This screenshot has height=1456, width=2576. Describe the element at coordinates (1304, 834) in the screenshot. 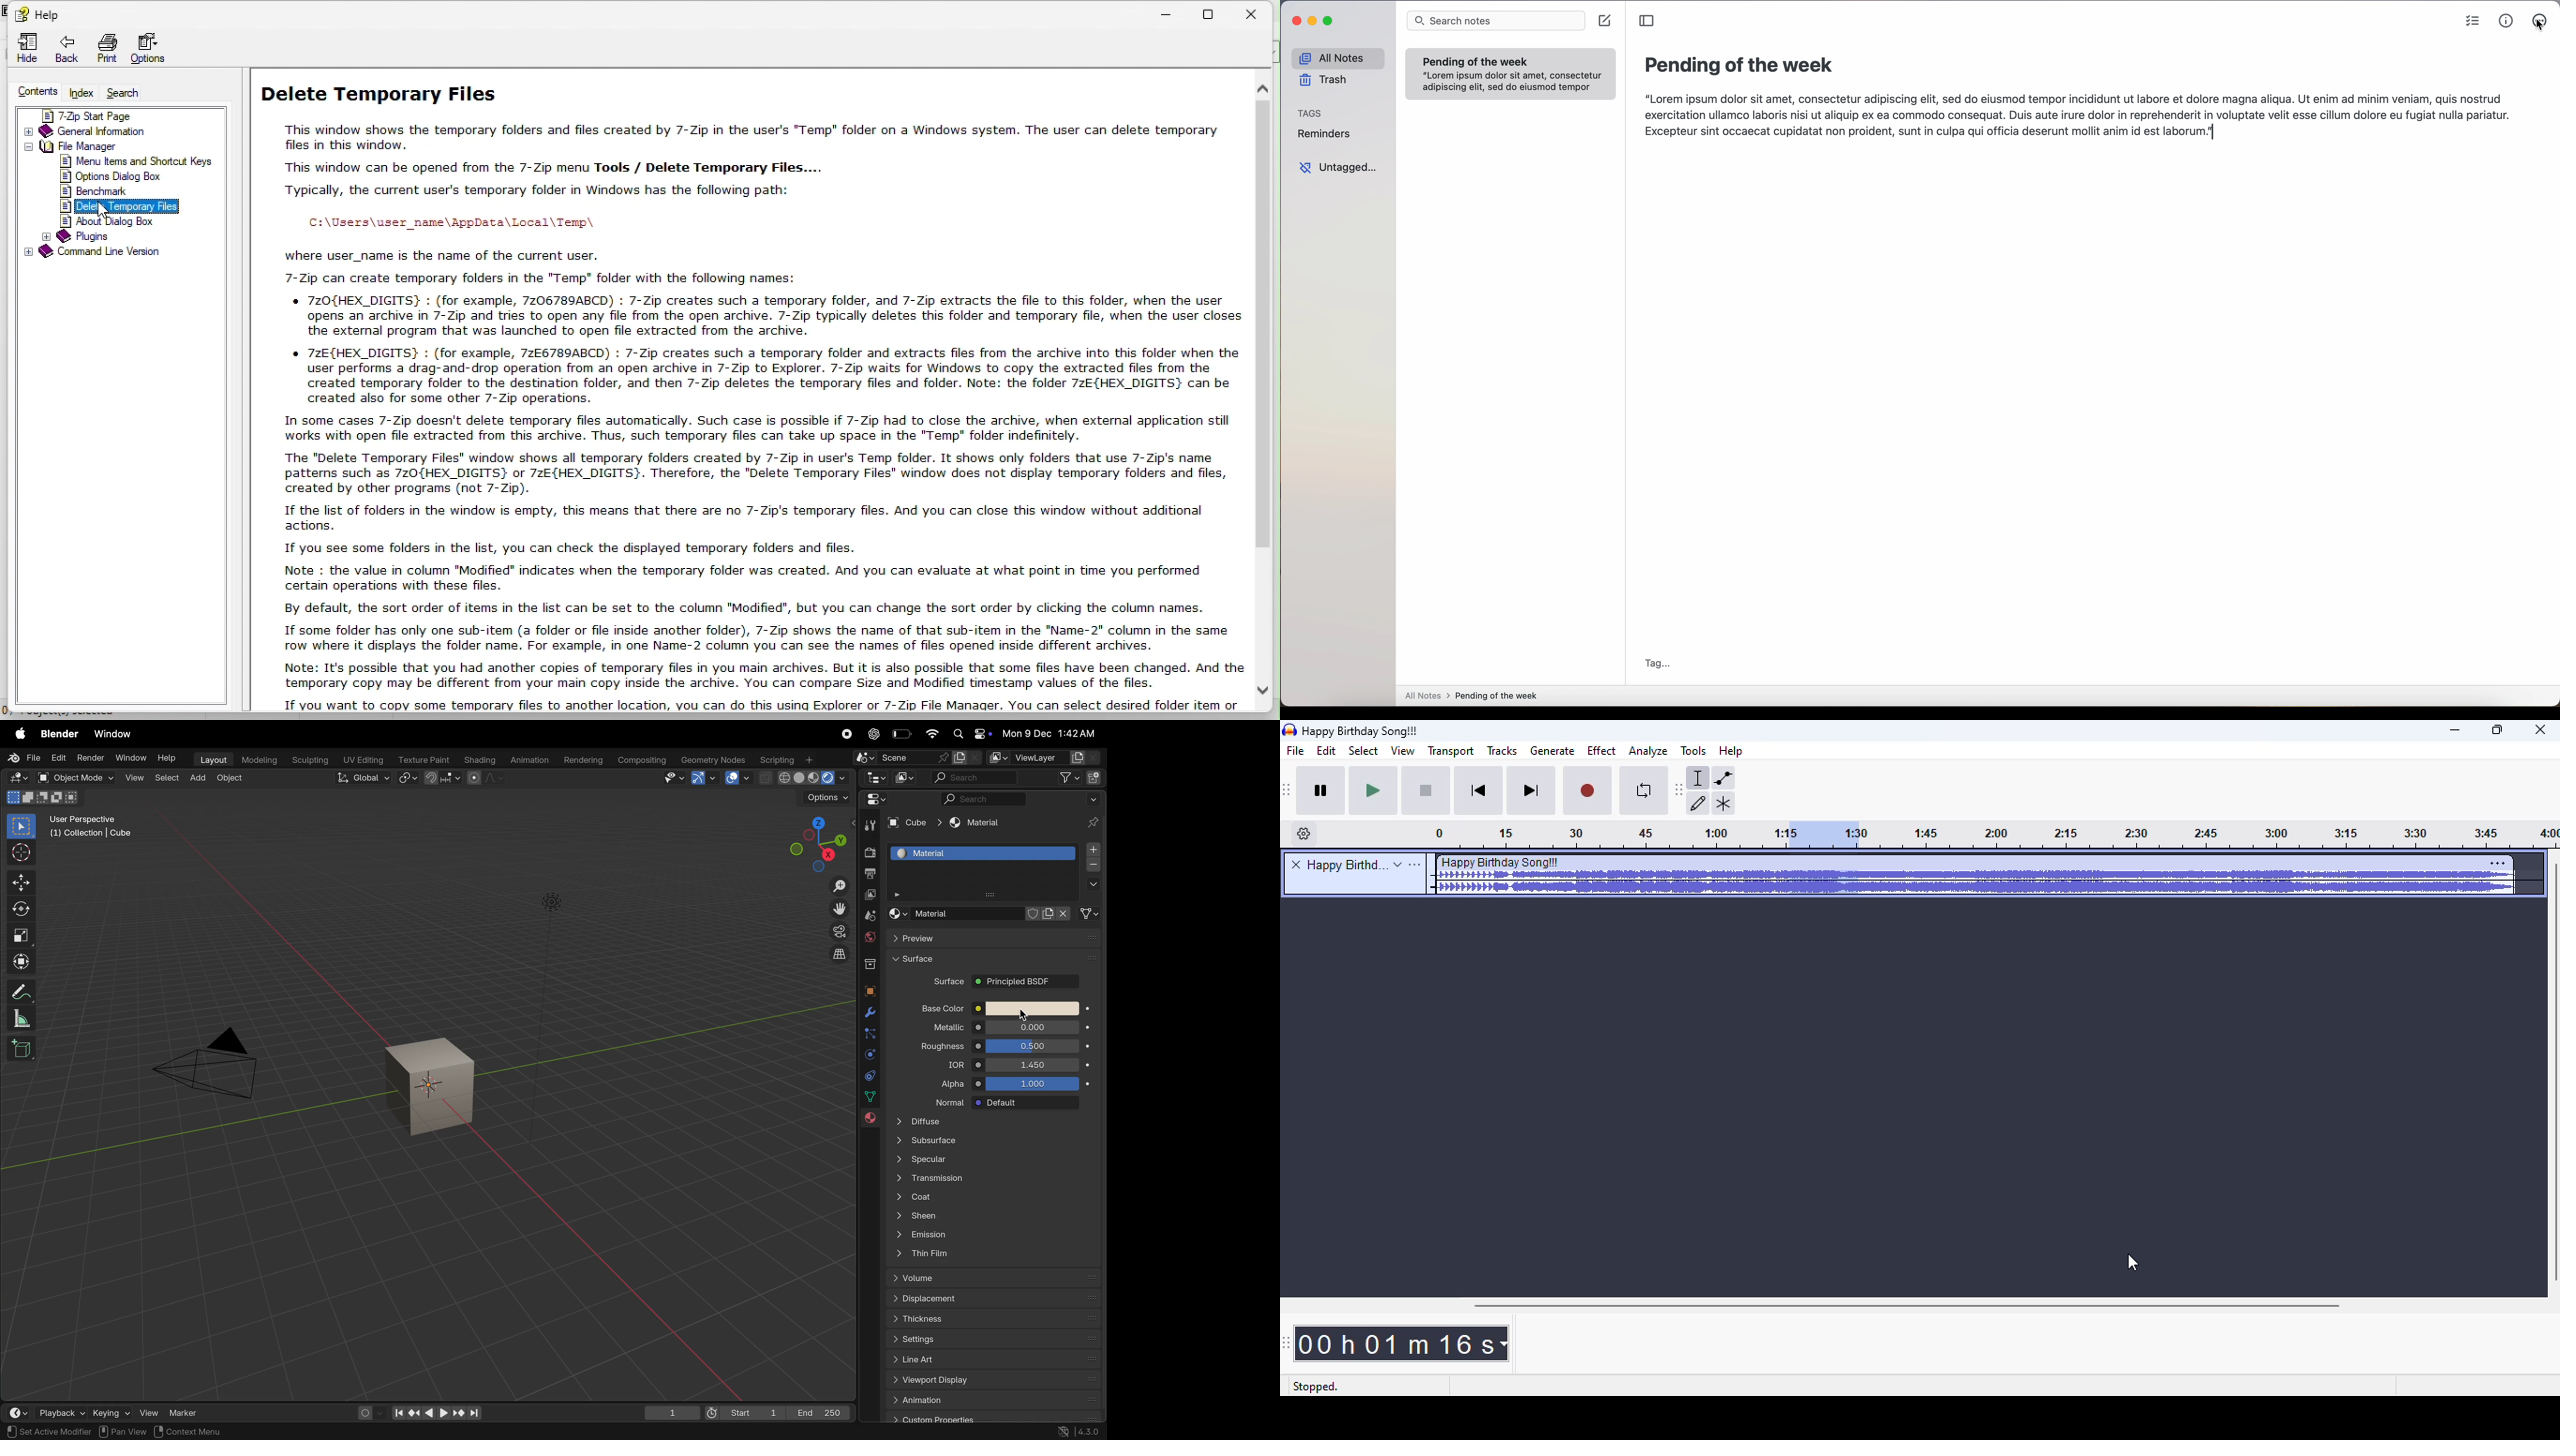

I see `timeline options` at that location.